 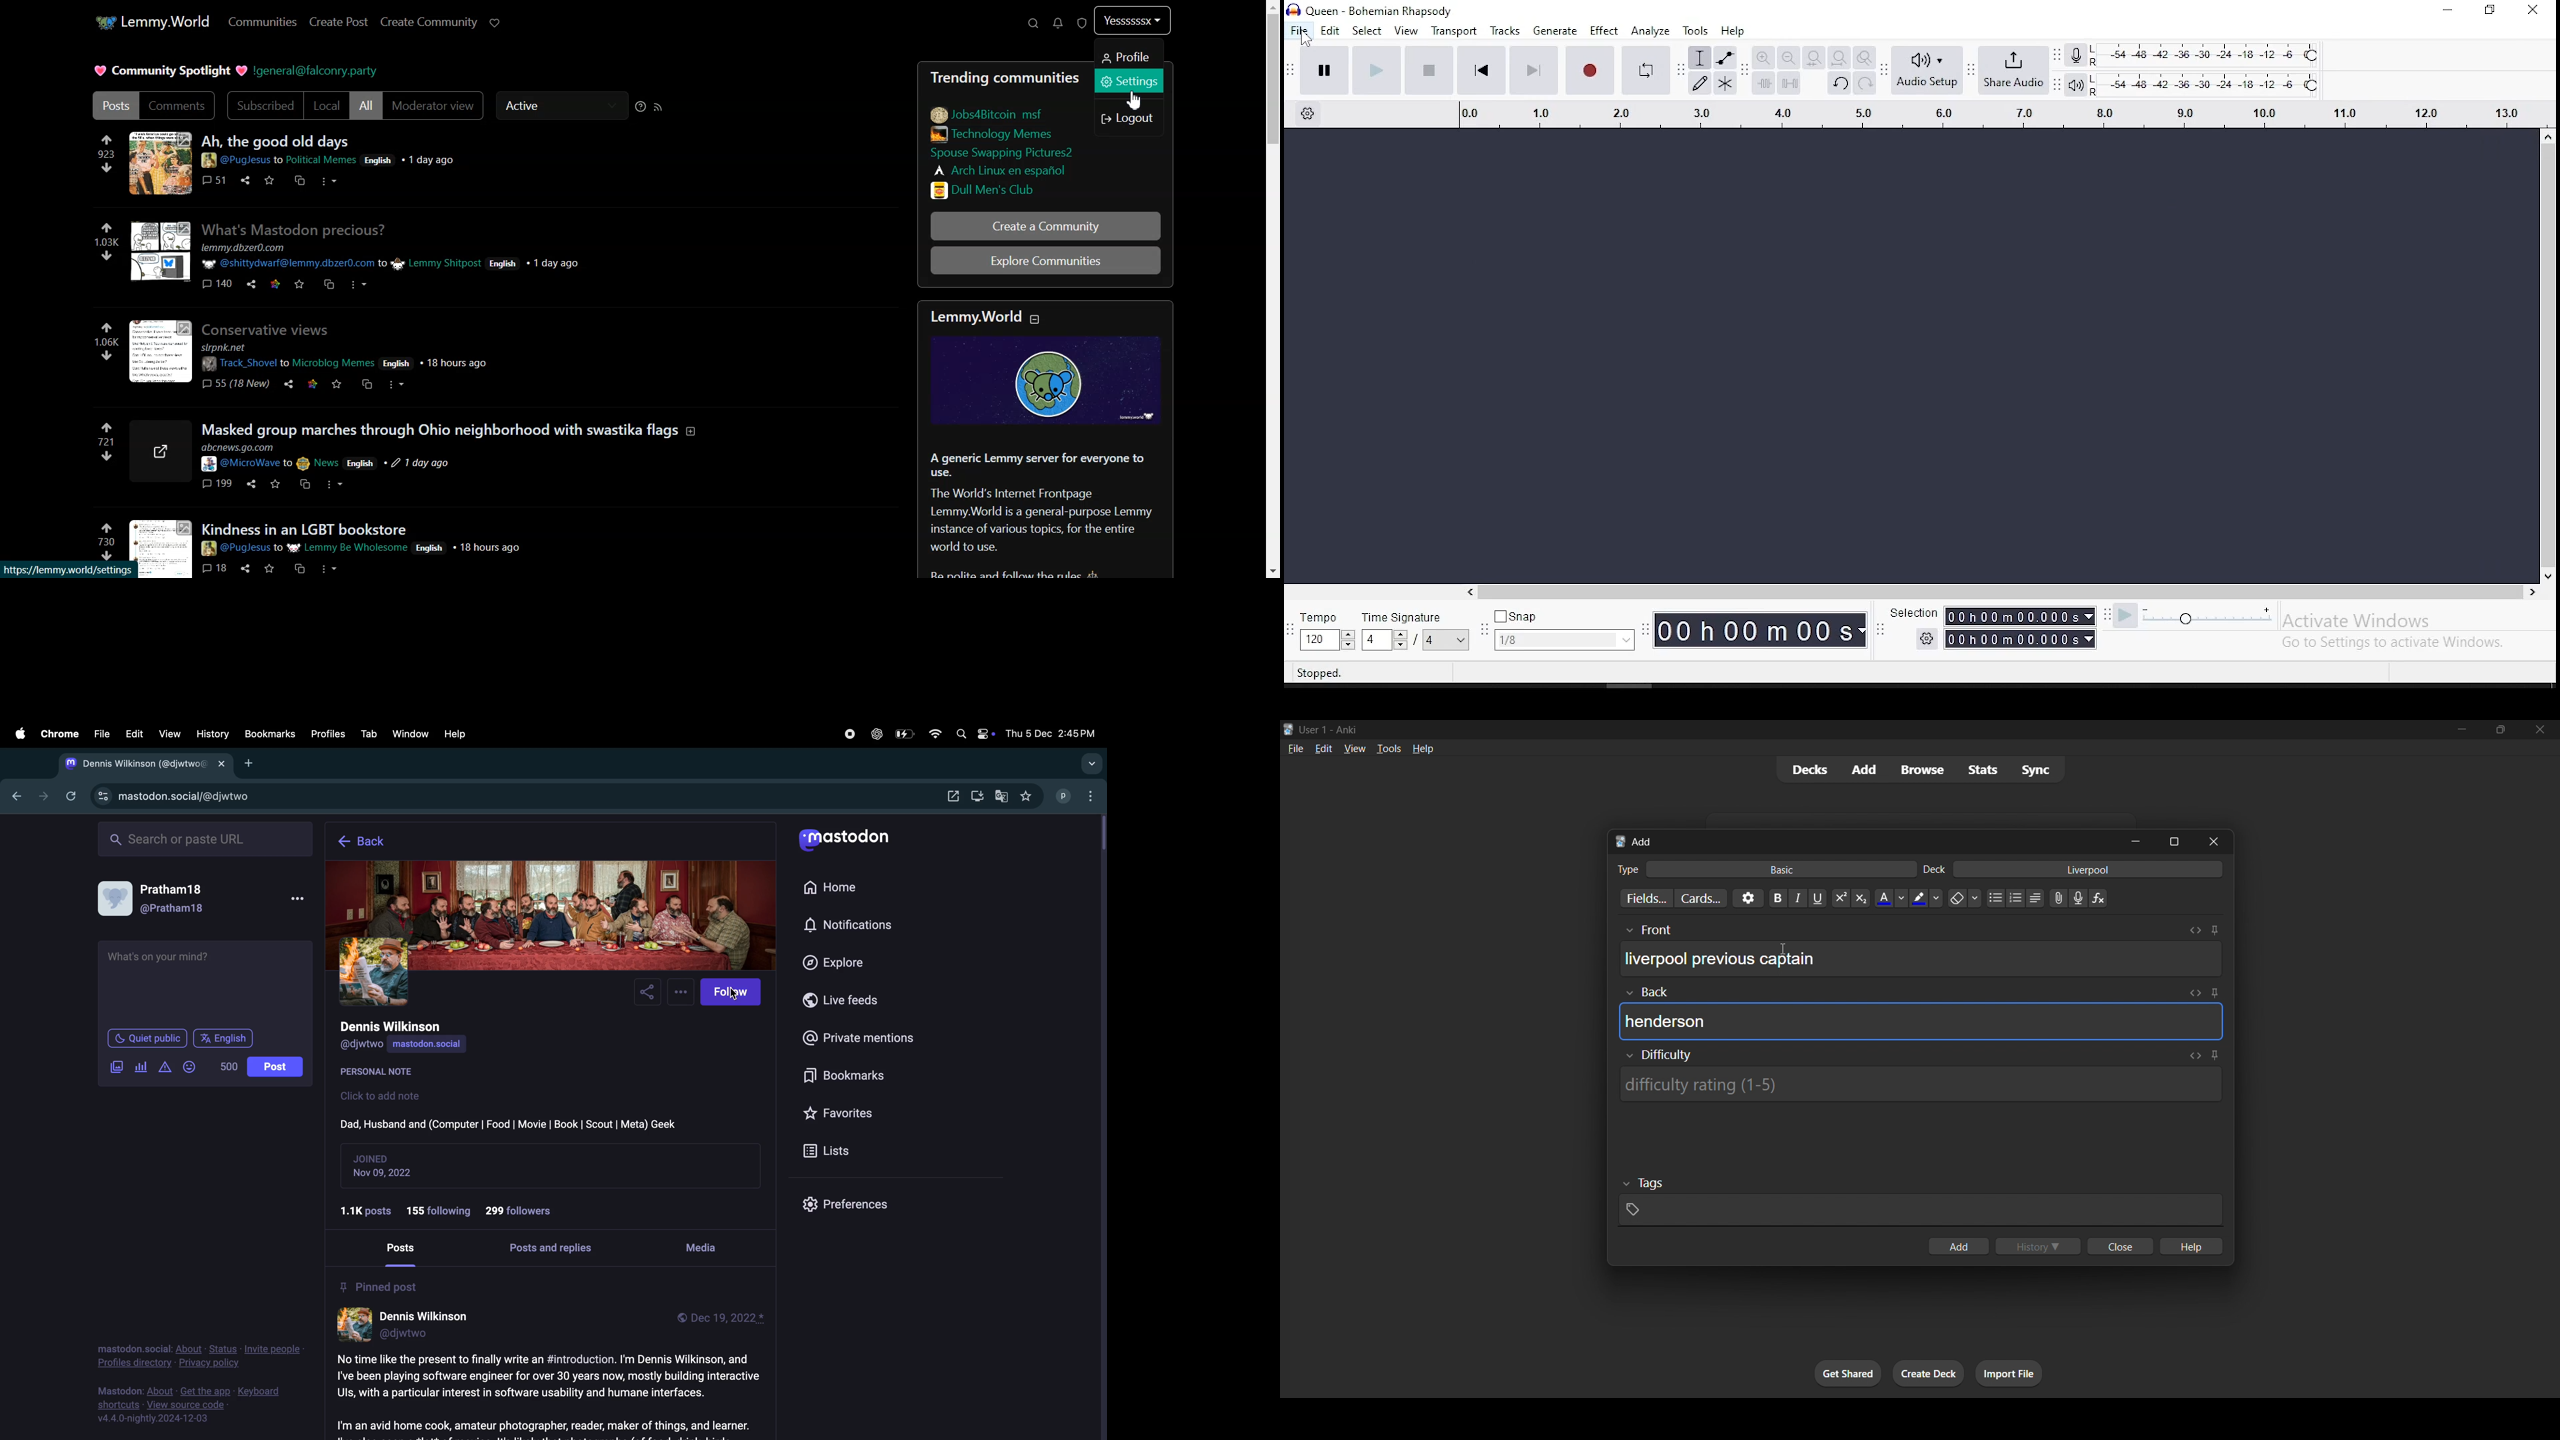 I want to click on subscript, so click(x=1859, y=898).